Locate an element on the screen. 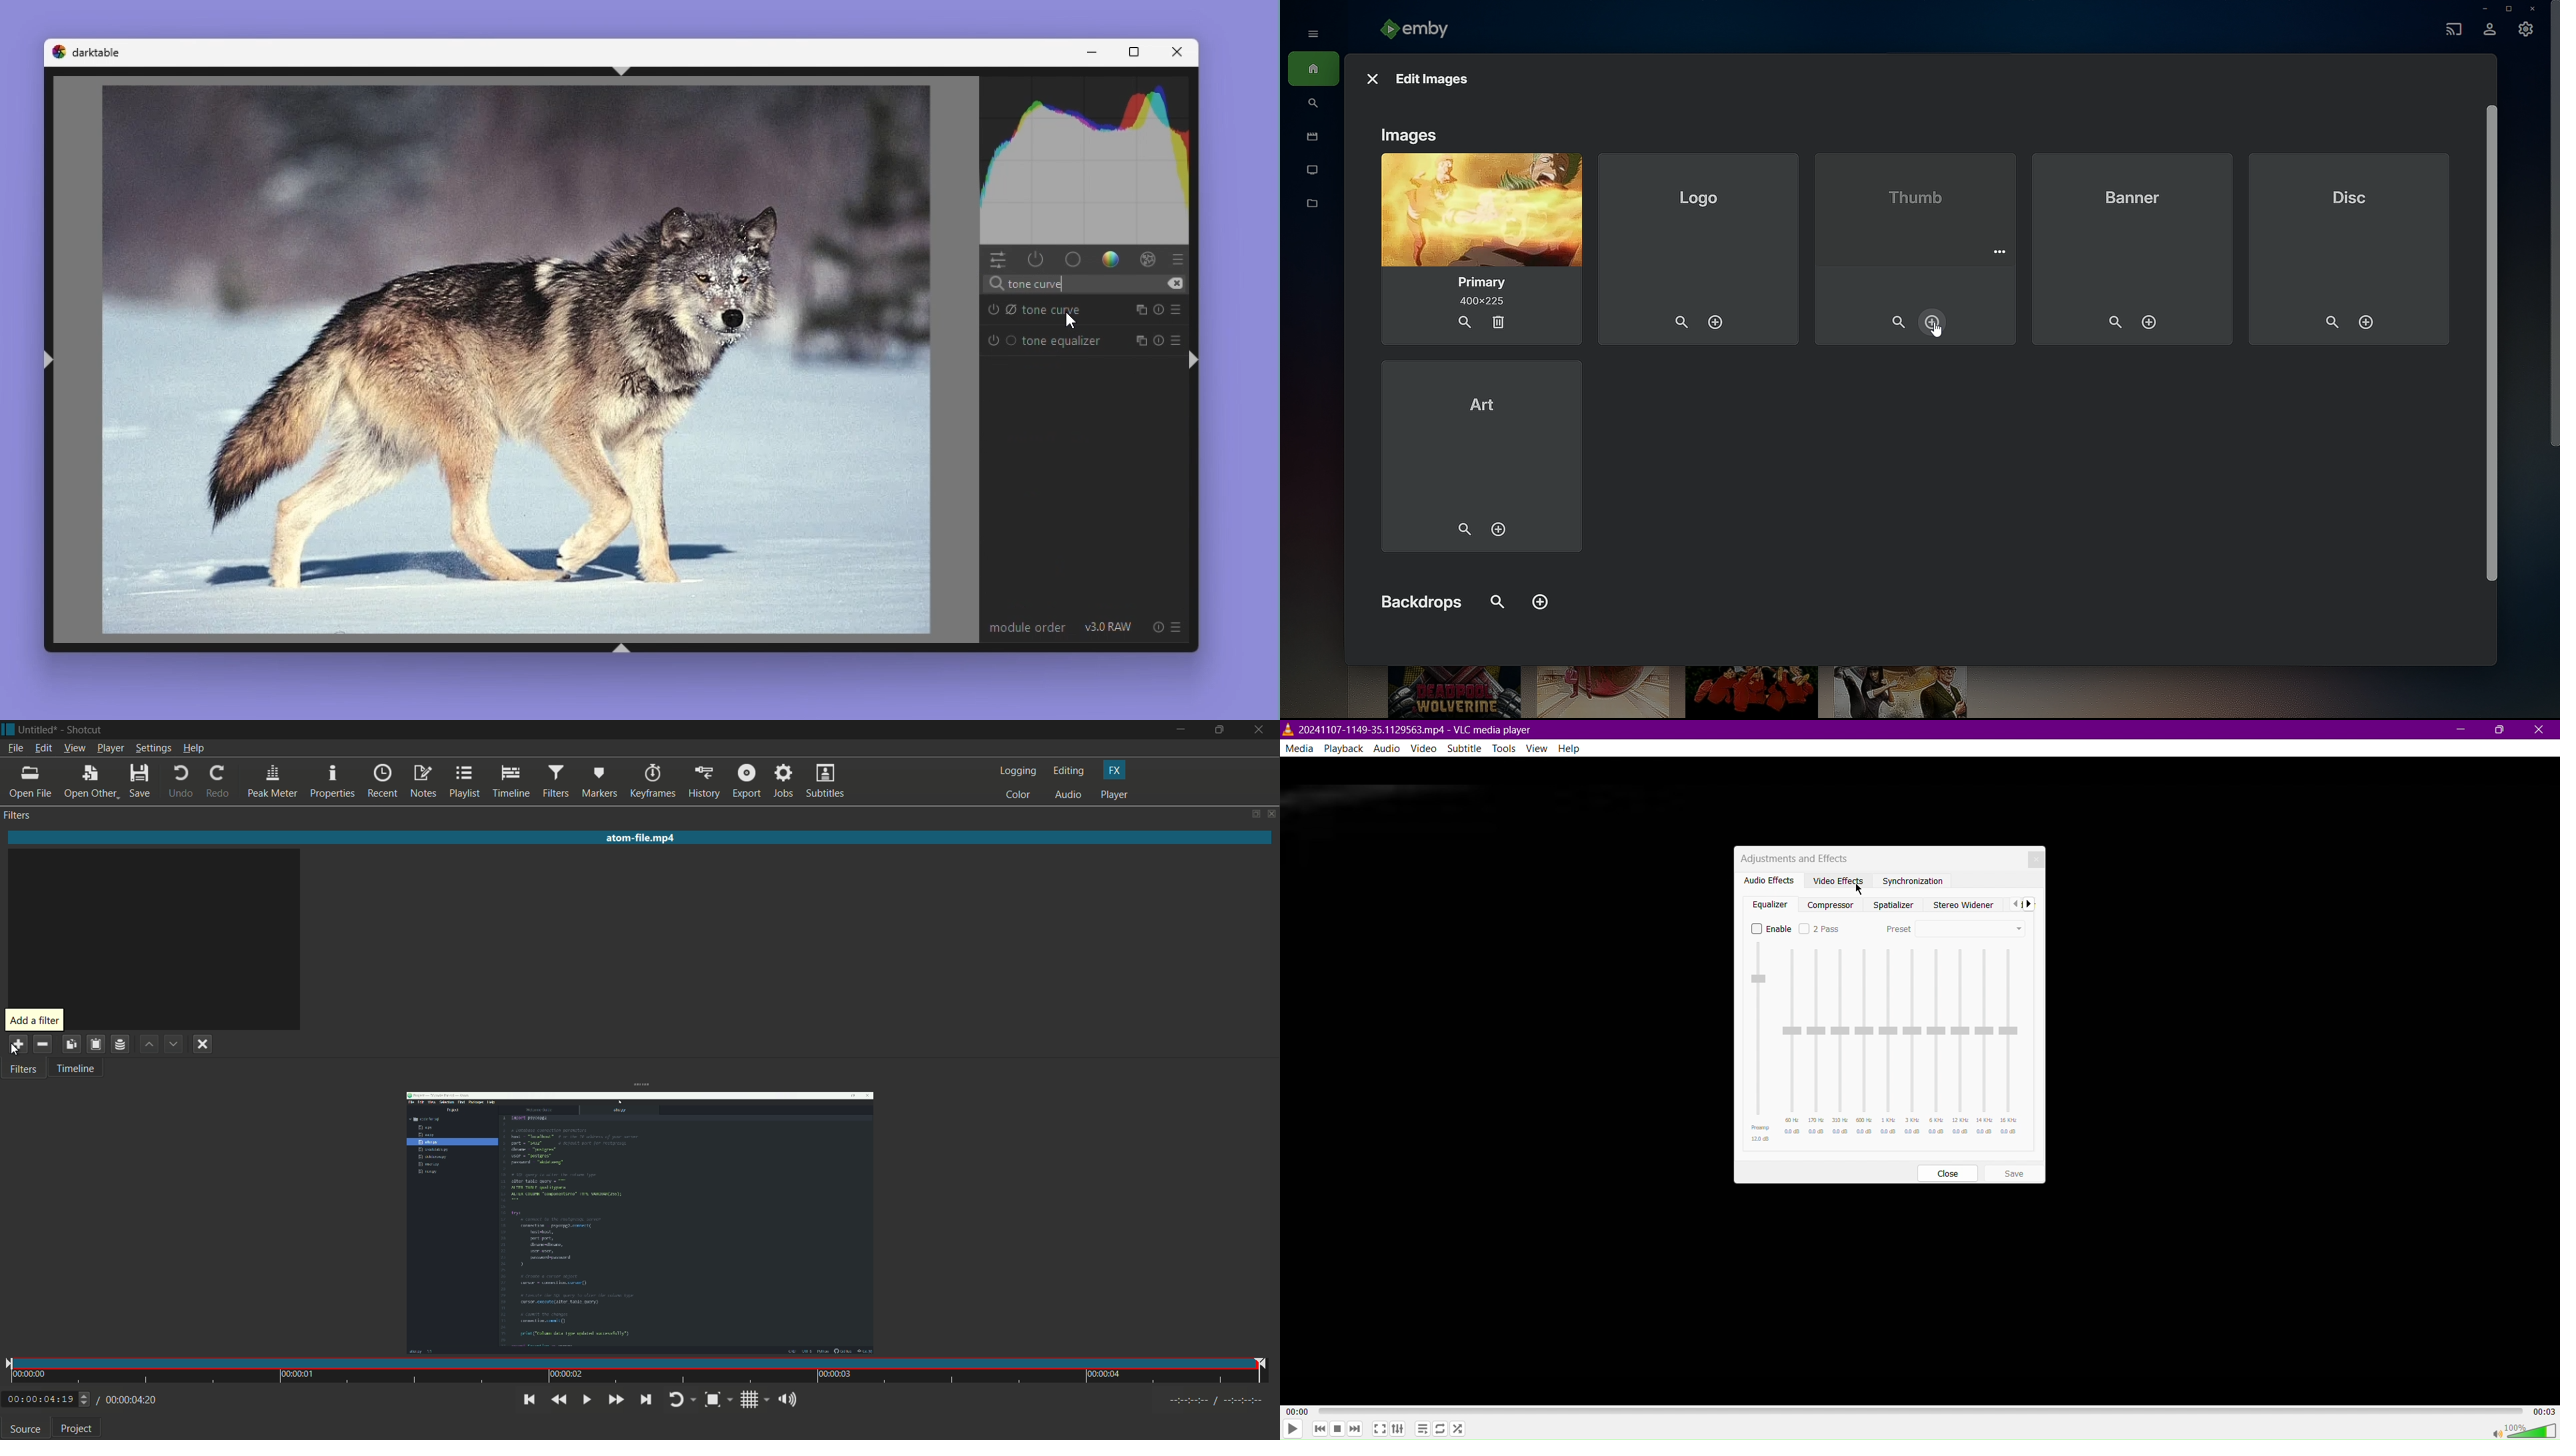 This screenshot has width=2576, height=1456. open file is located at coordinates (31, 782).